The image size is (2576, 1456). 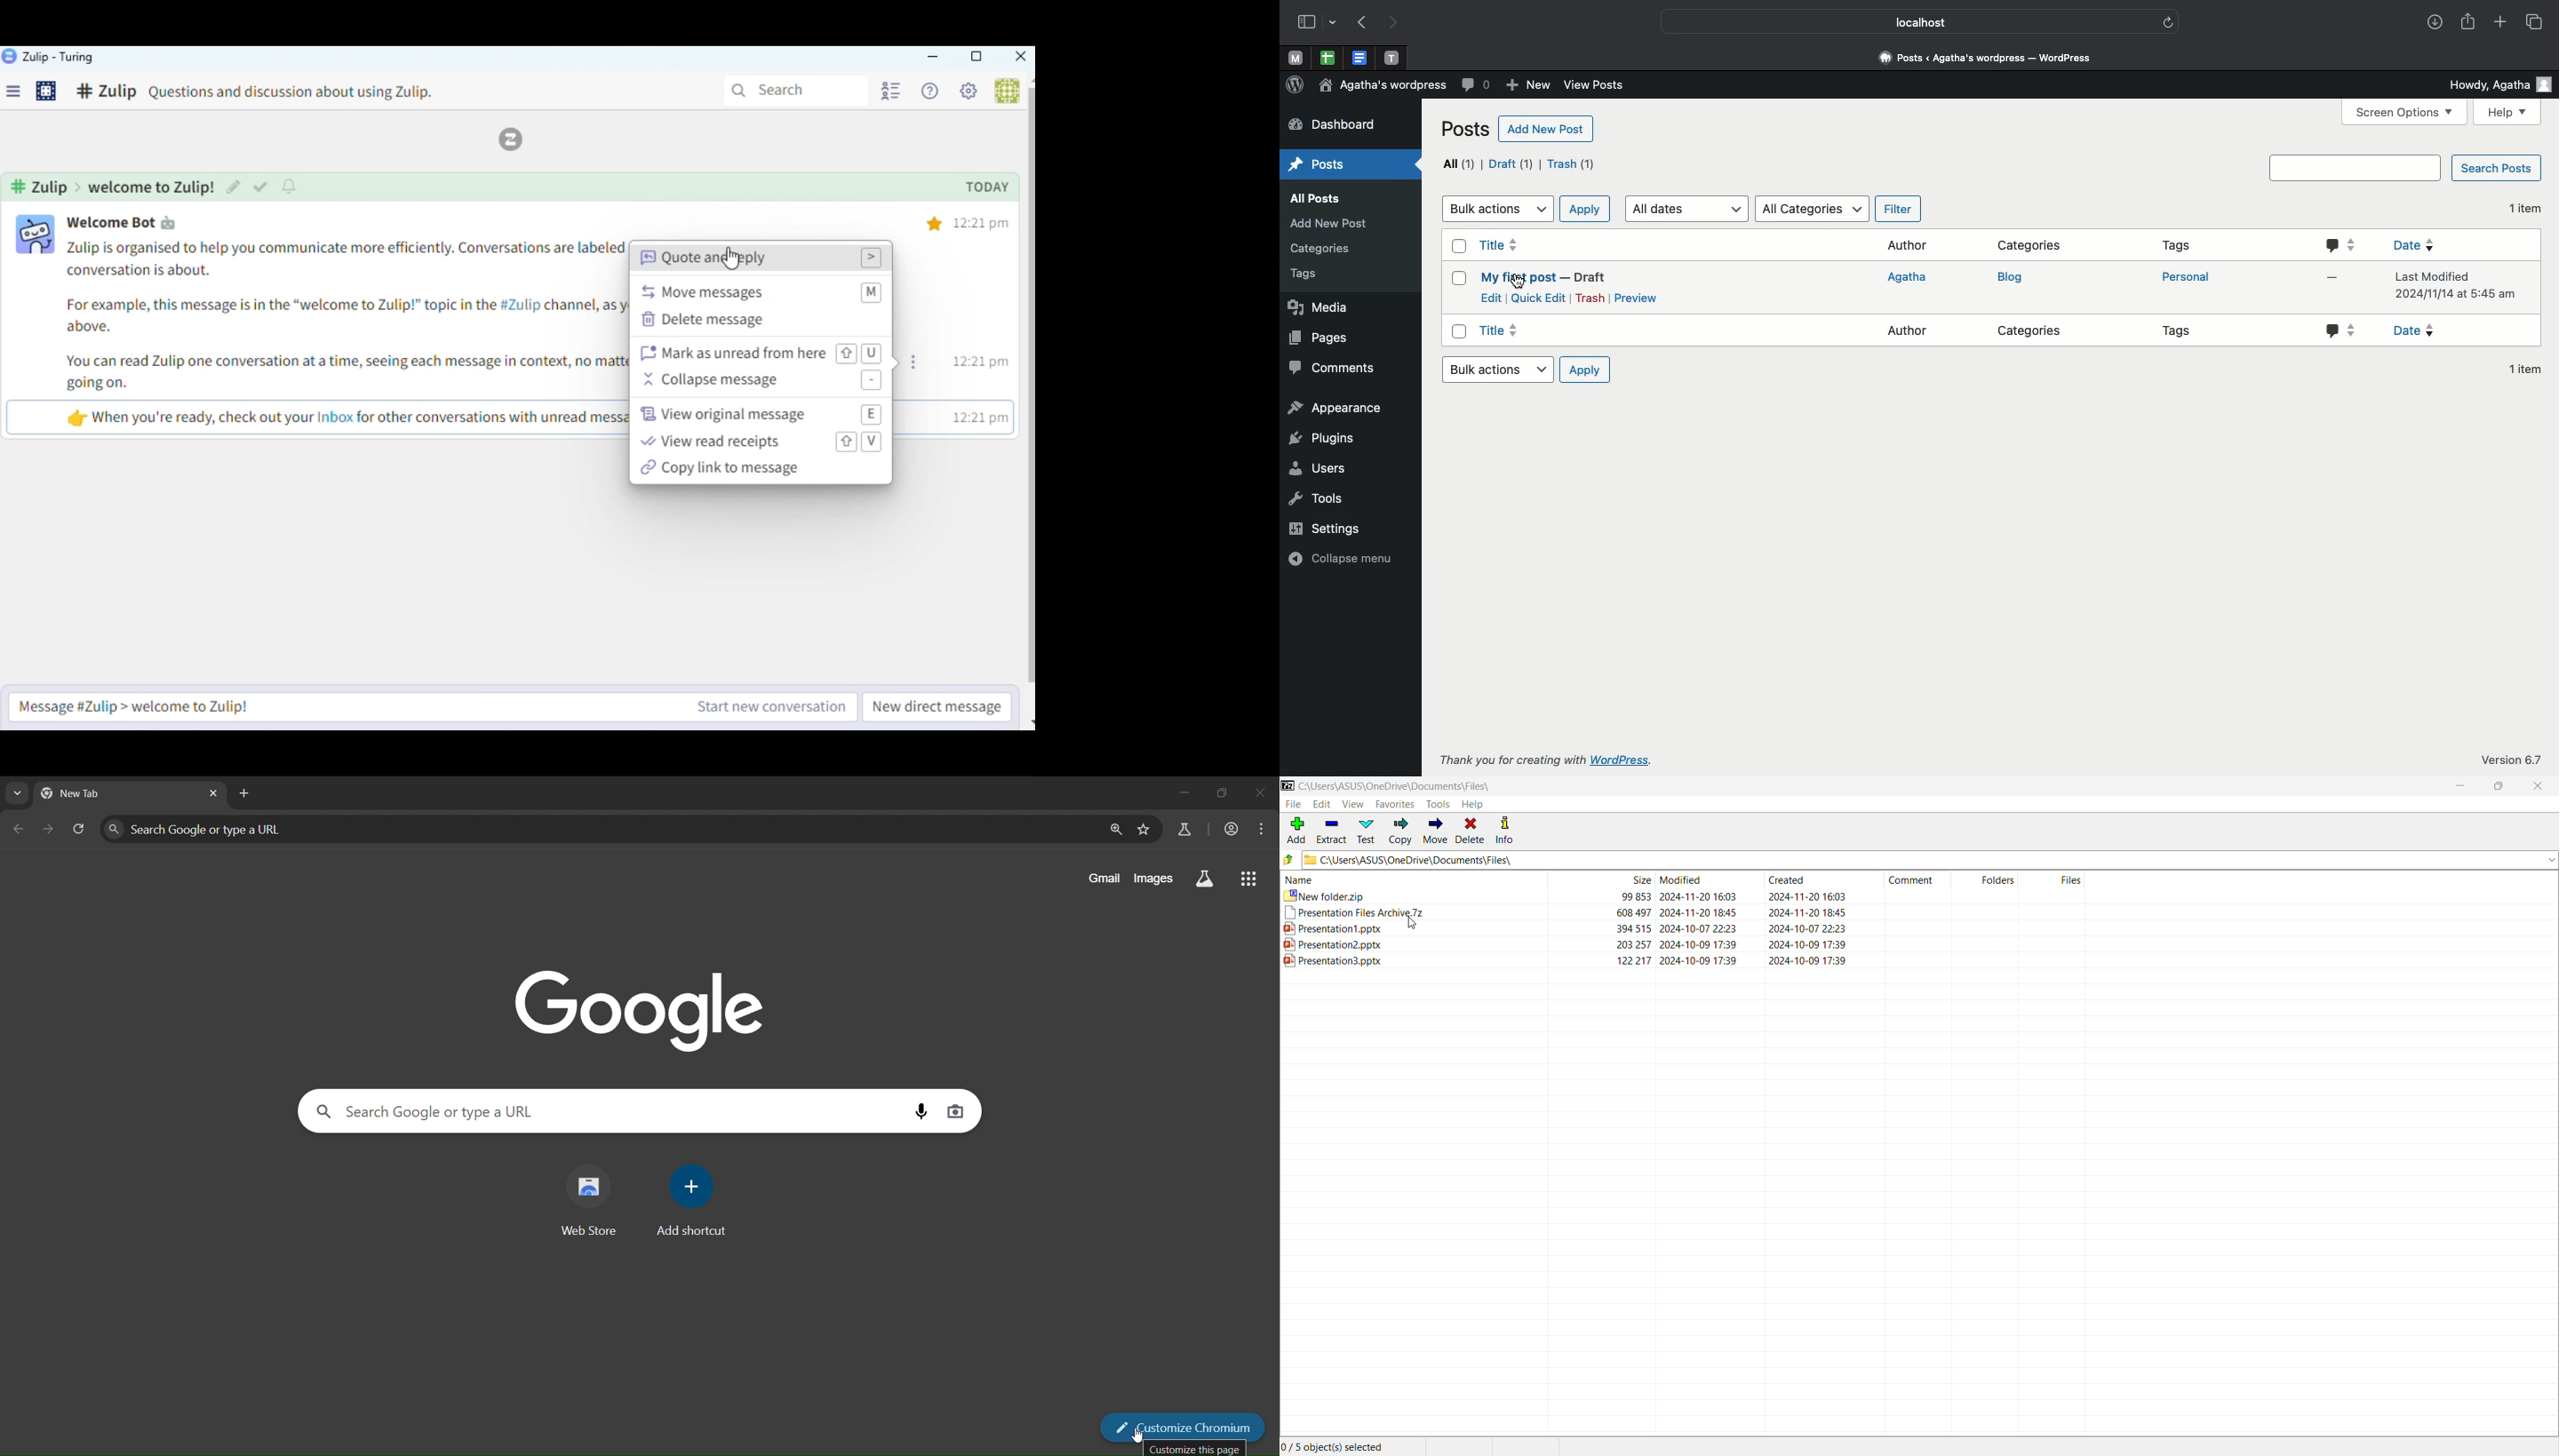 What do you see at coordinates (1907, 277) in the screenshot?
I see `Agatha` at bounding box center [1907, 277].